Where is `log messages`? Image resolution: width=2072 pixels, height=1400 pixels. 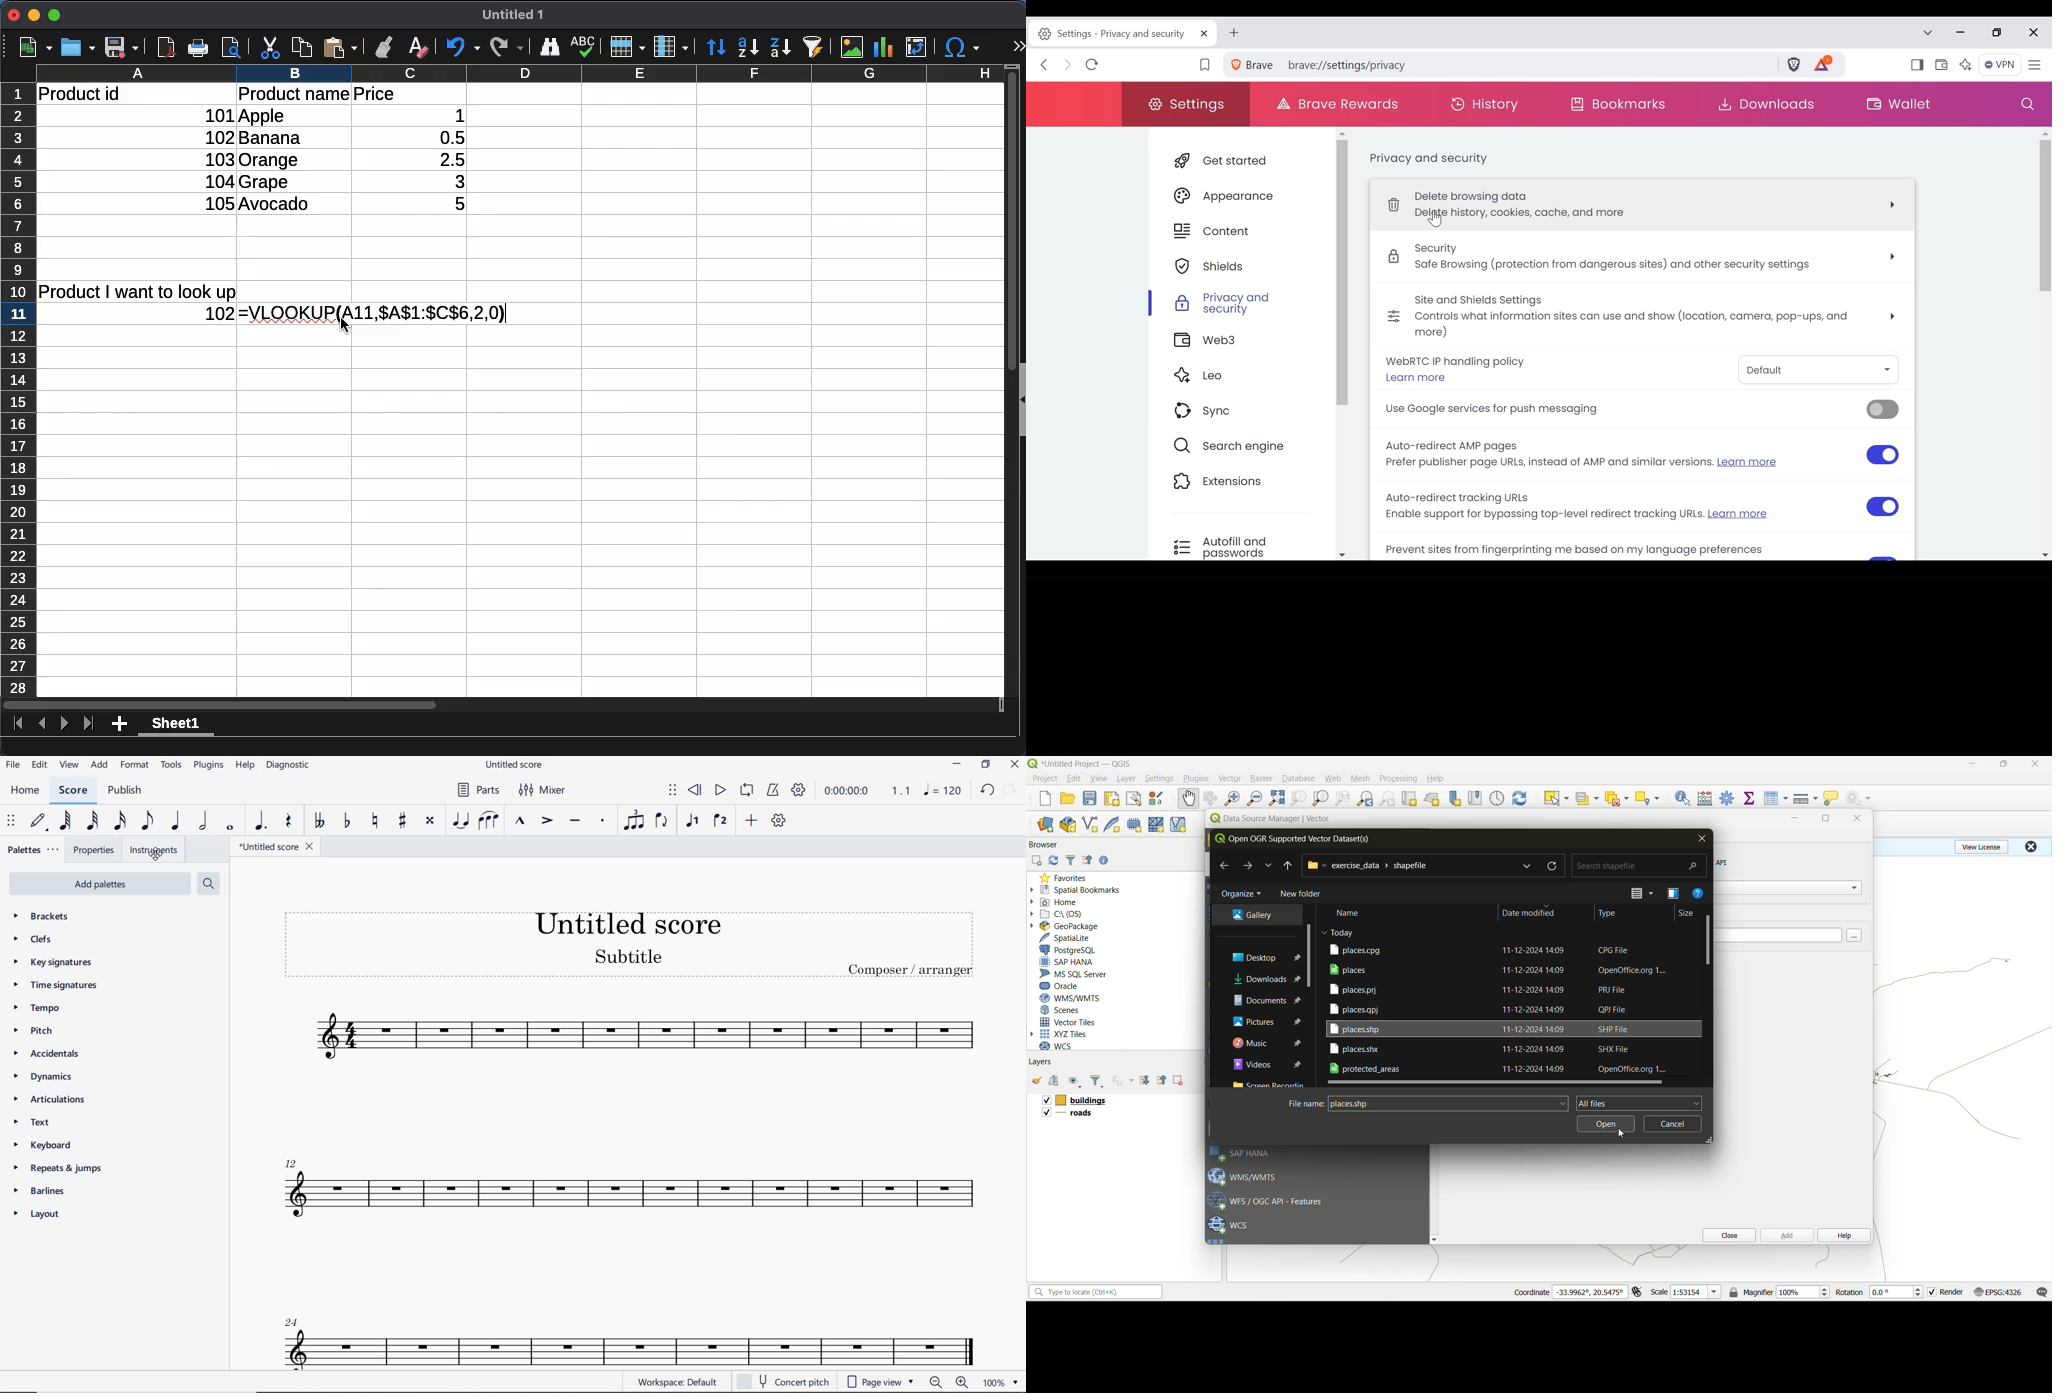 log messages is located at coordinates (2042, 1293).